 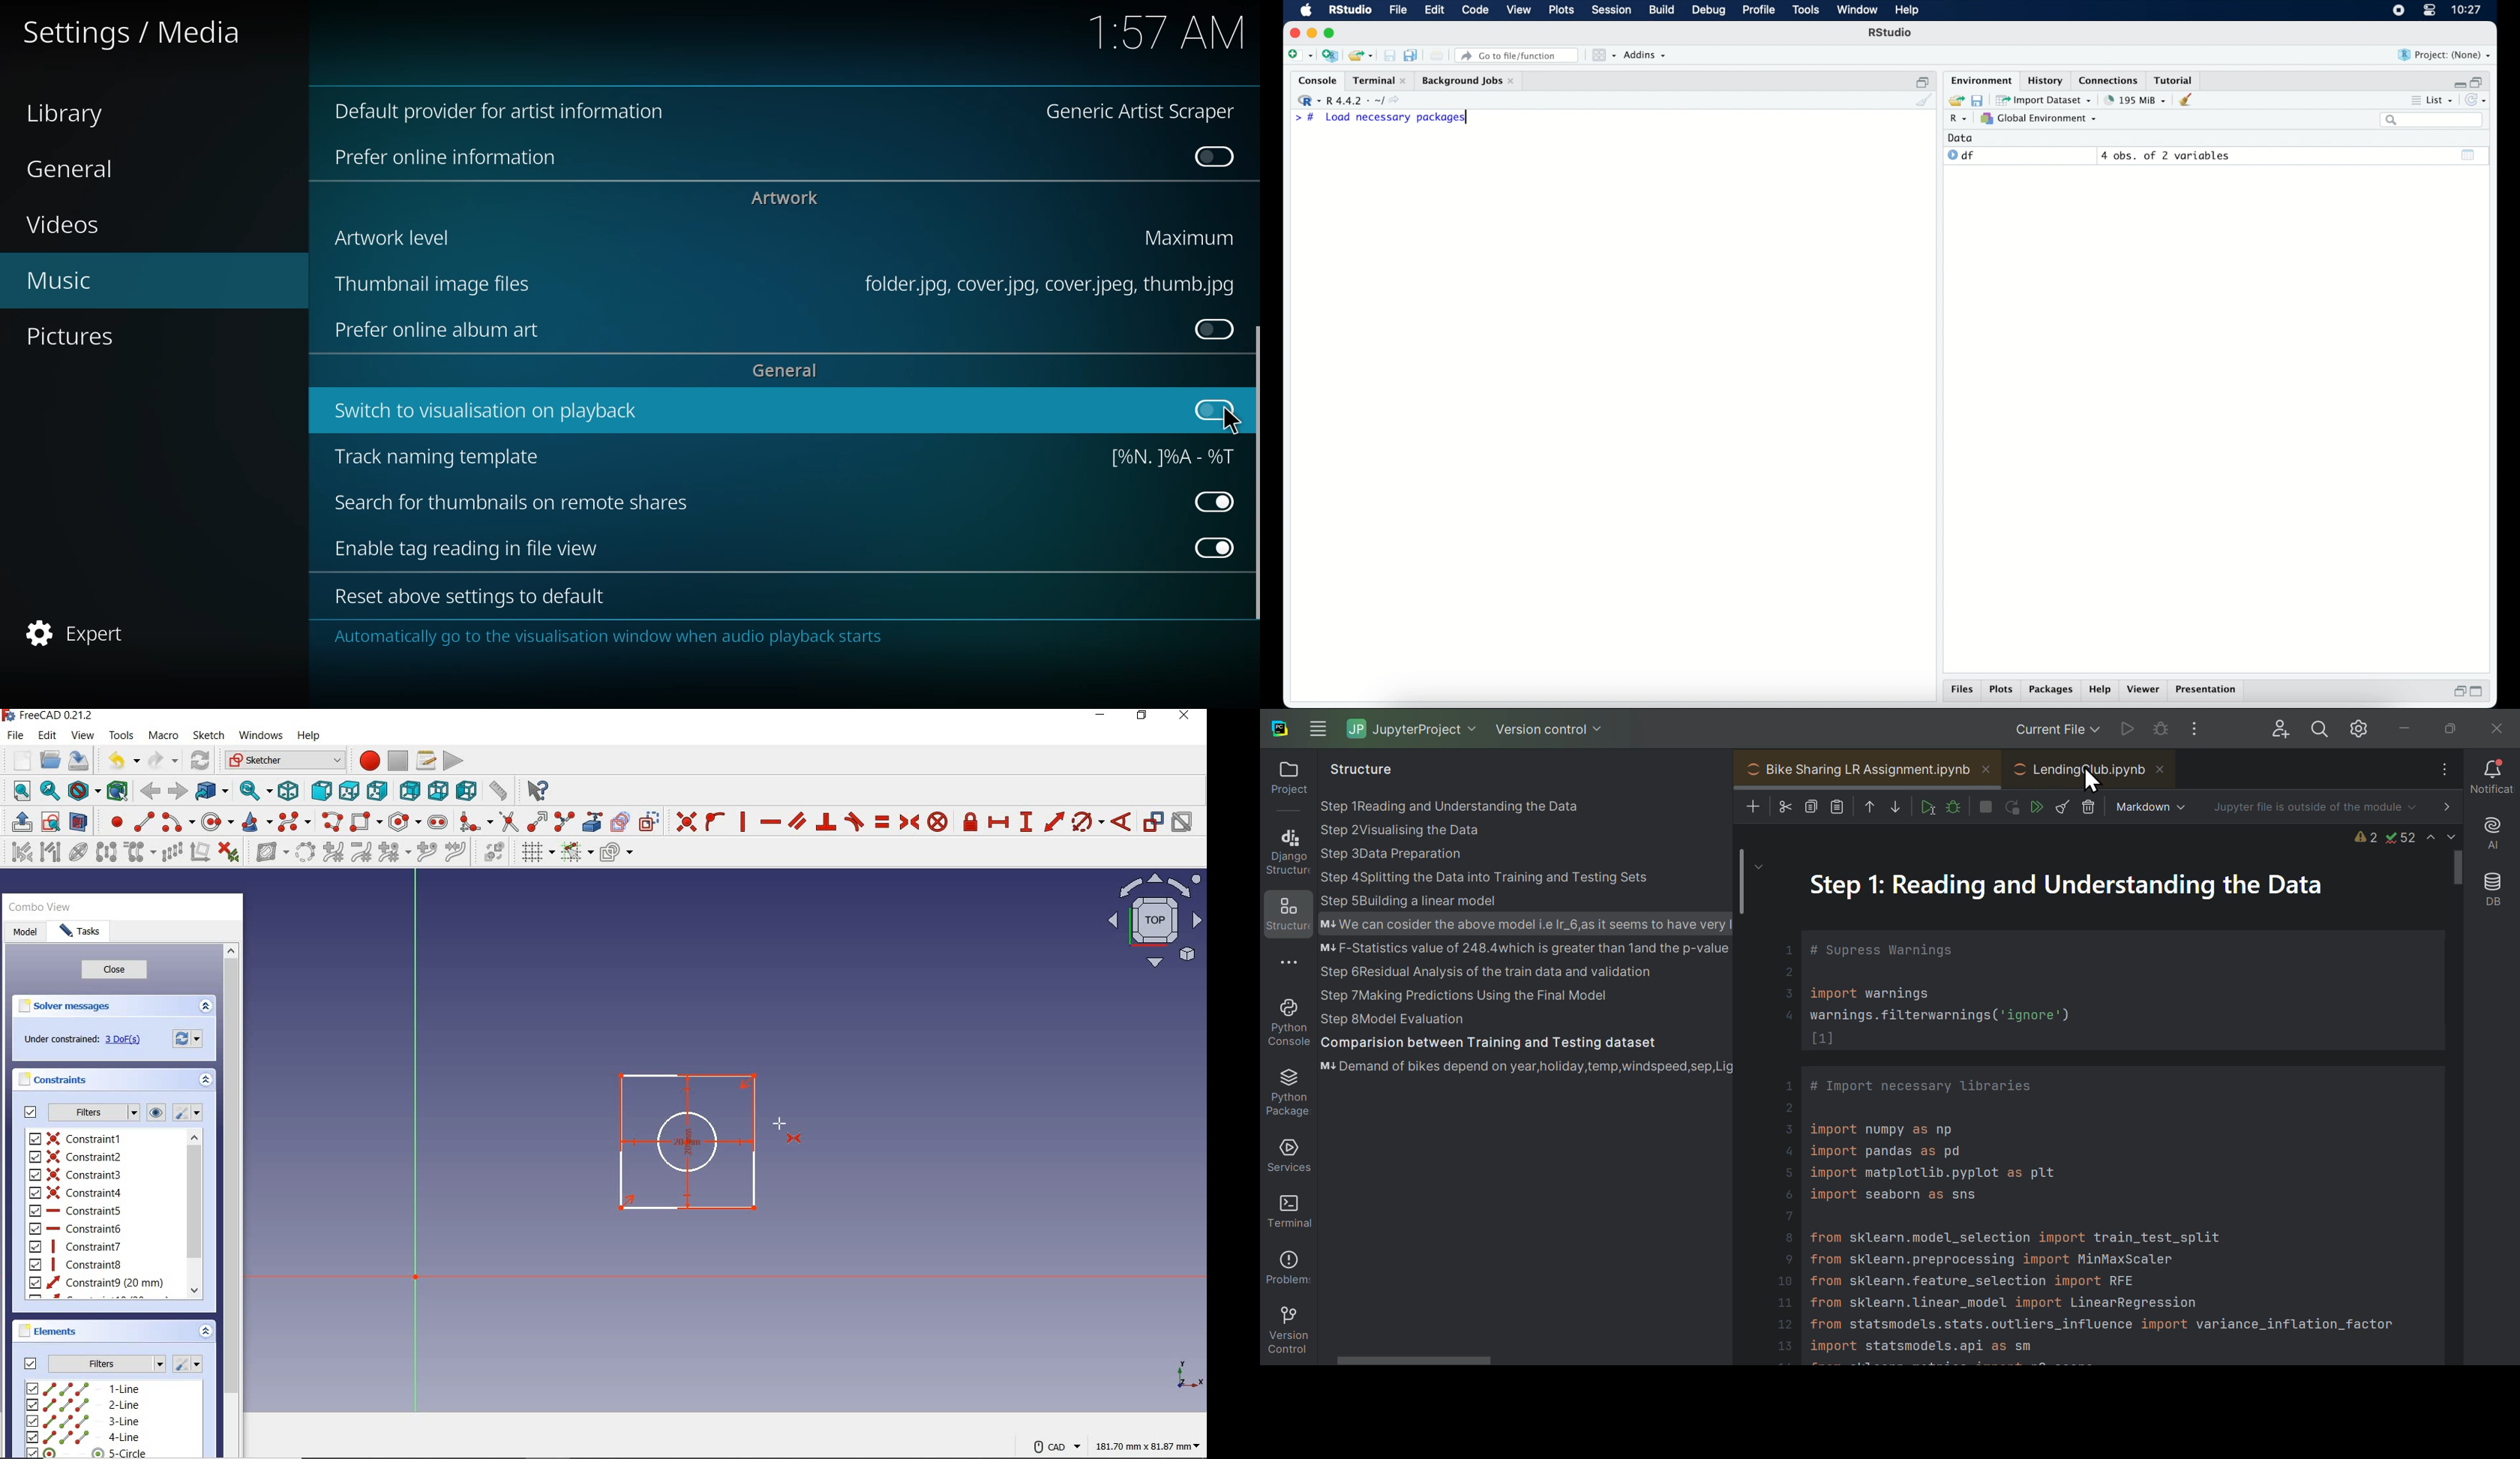 What do you see at coordinates (1289, 782) in the screenshot?
I see `Project` at bounding box center [1289, 782].